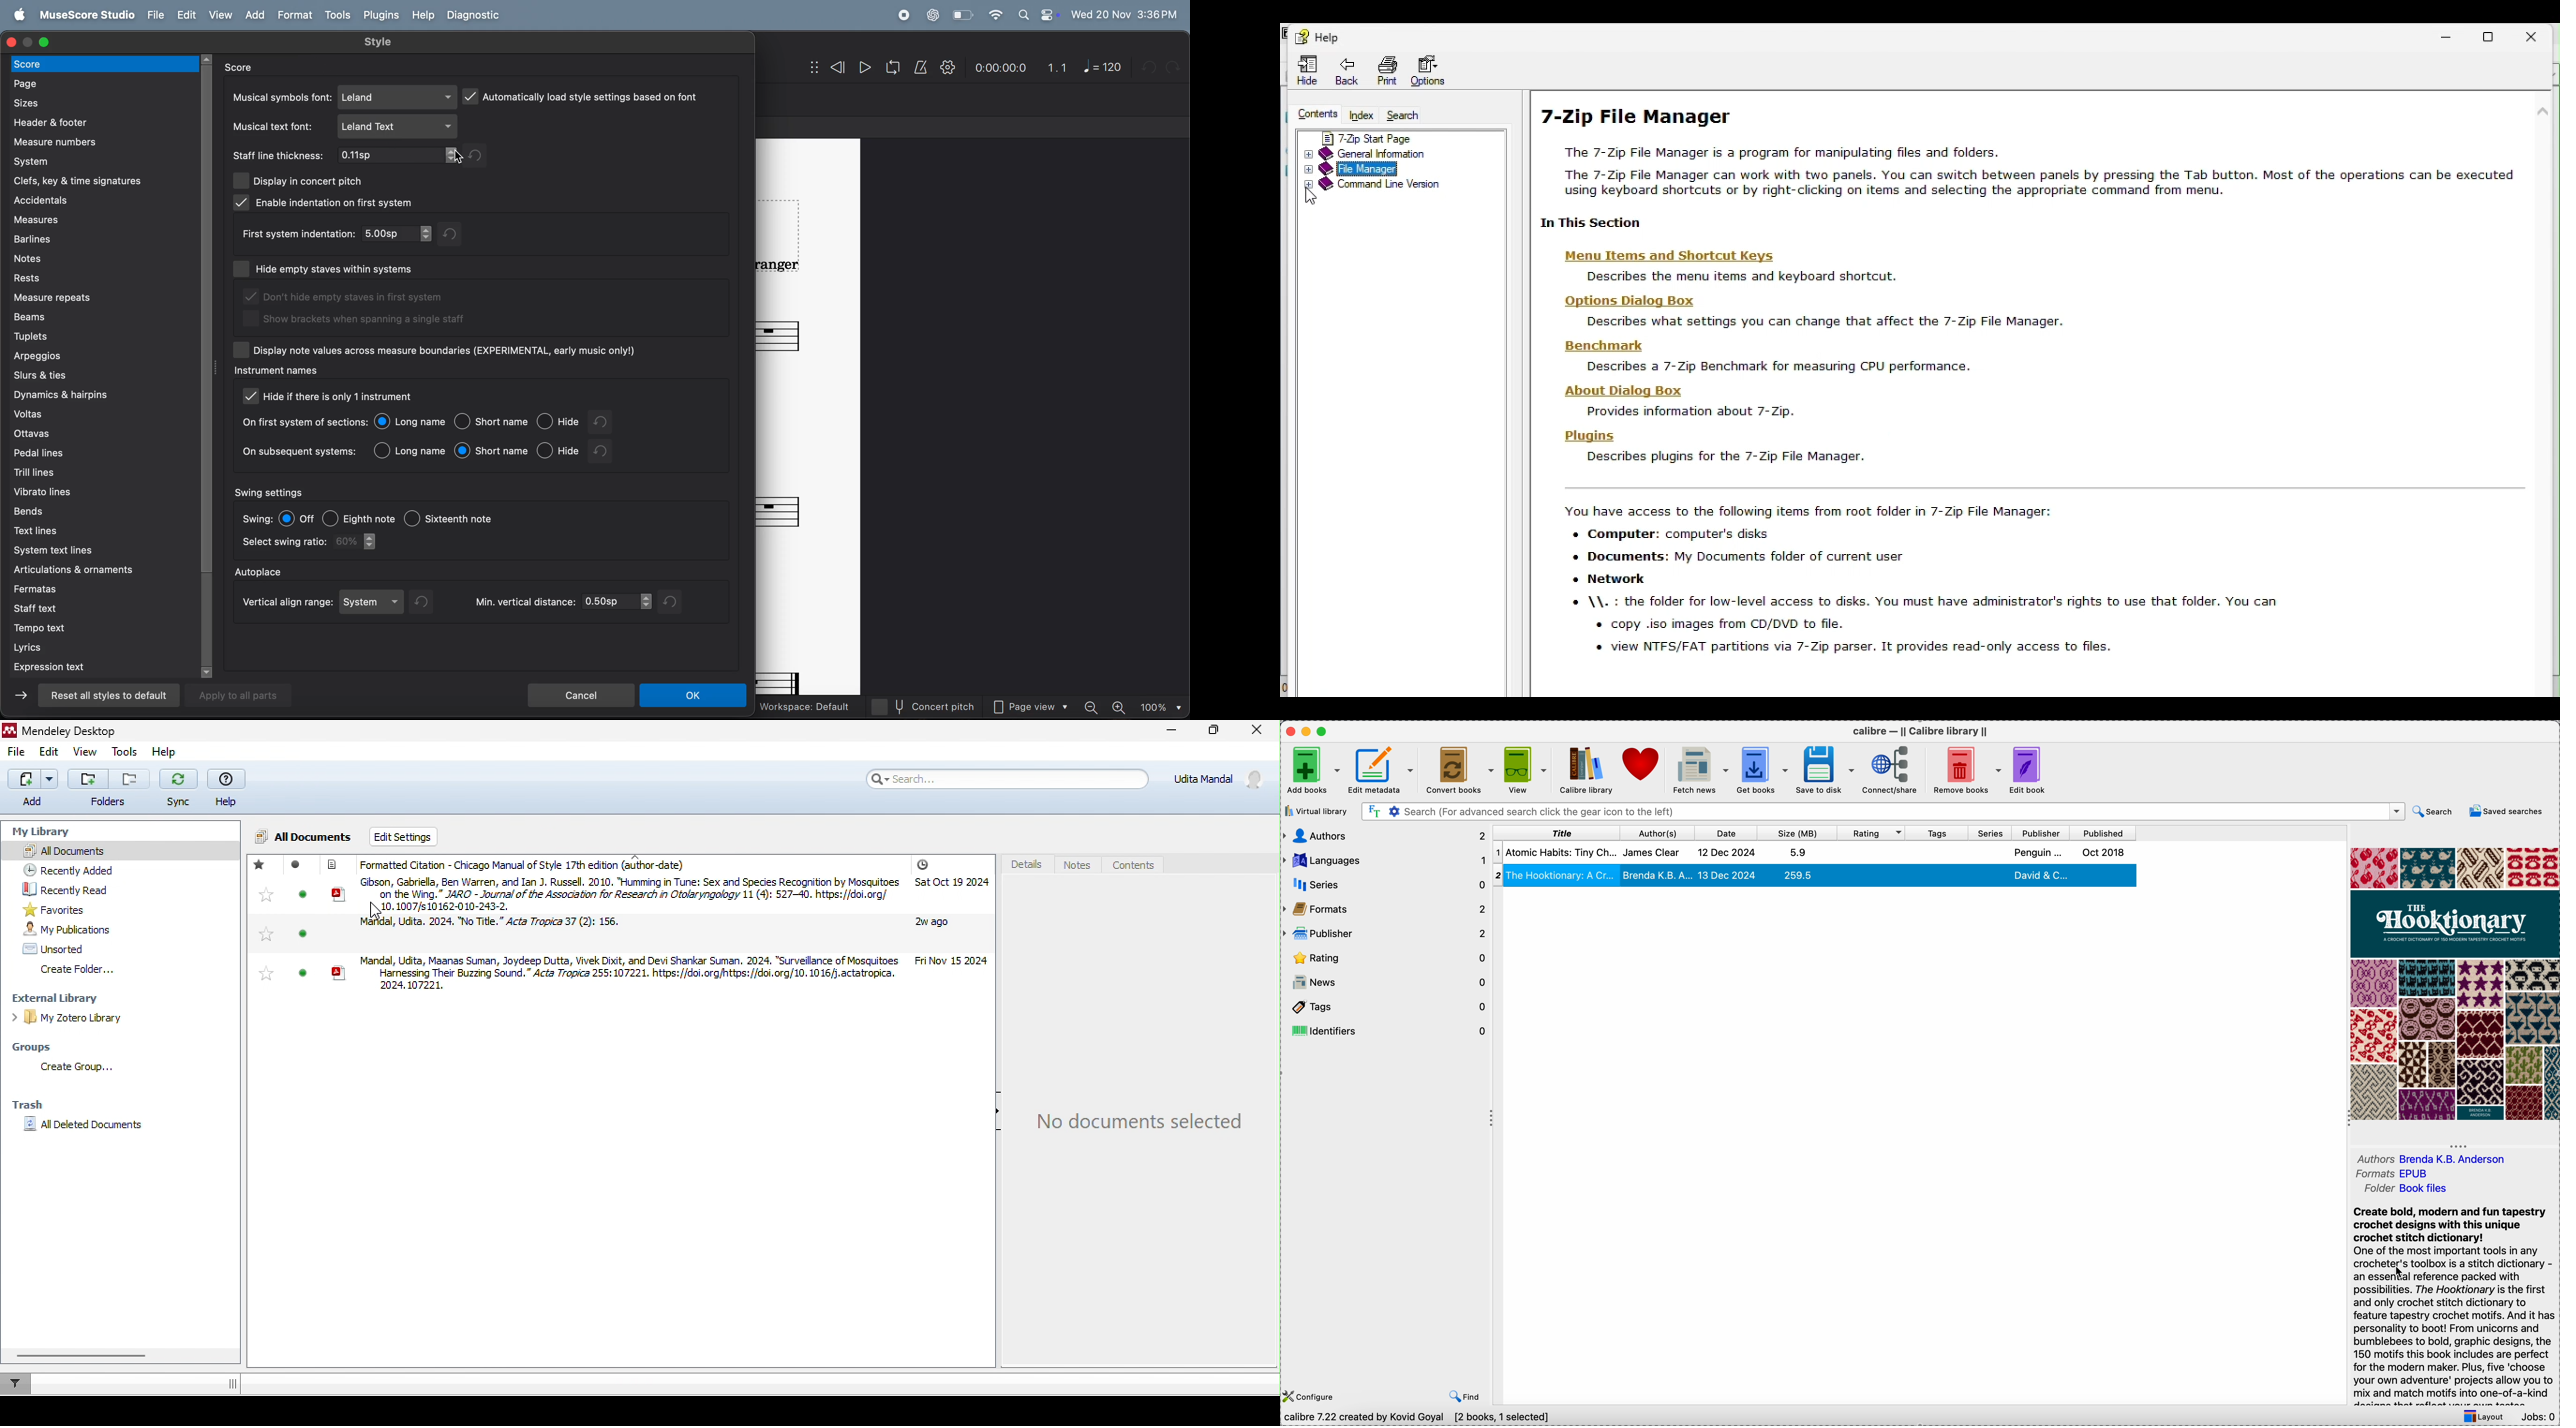 This screenshot has height=1428, width=2576. What do you see at coordinates (412, 422) in the screenshot?
I see `long name` at bounding box center [412, 422].